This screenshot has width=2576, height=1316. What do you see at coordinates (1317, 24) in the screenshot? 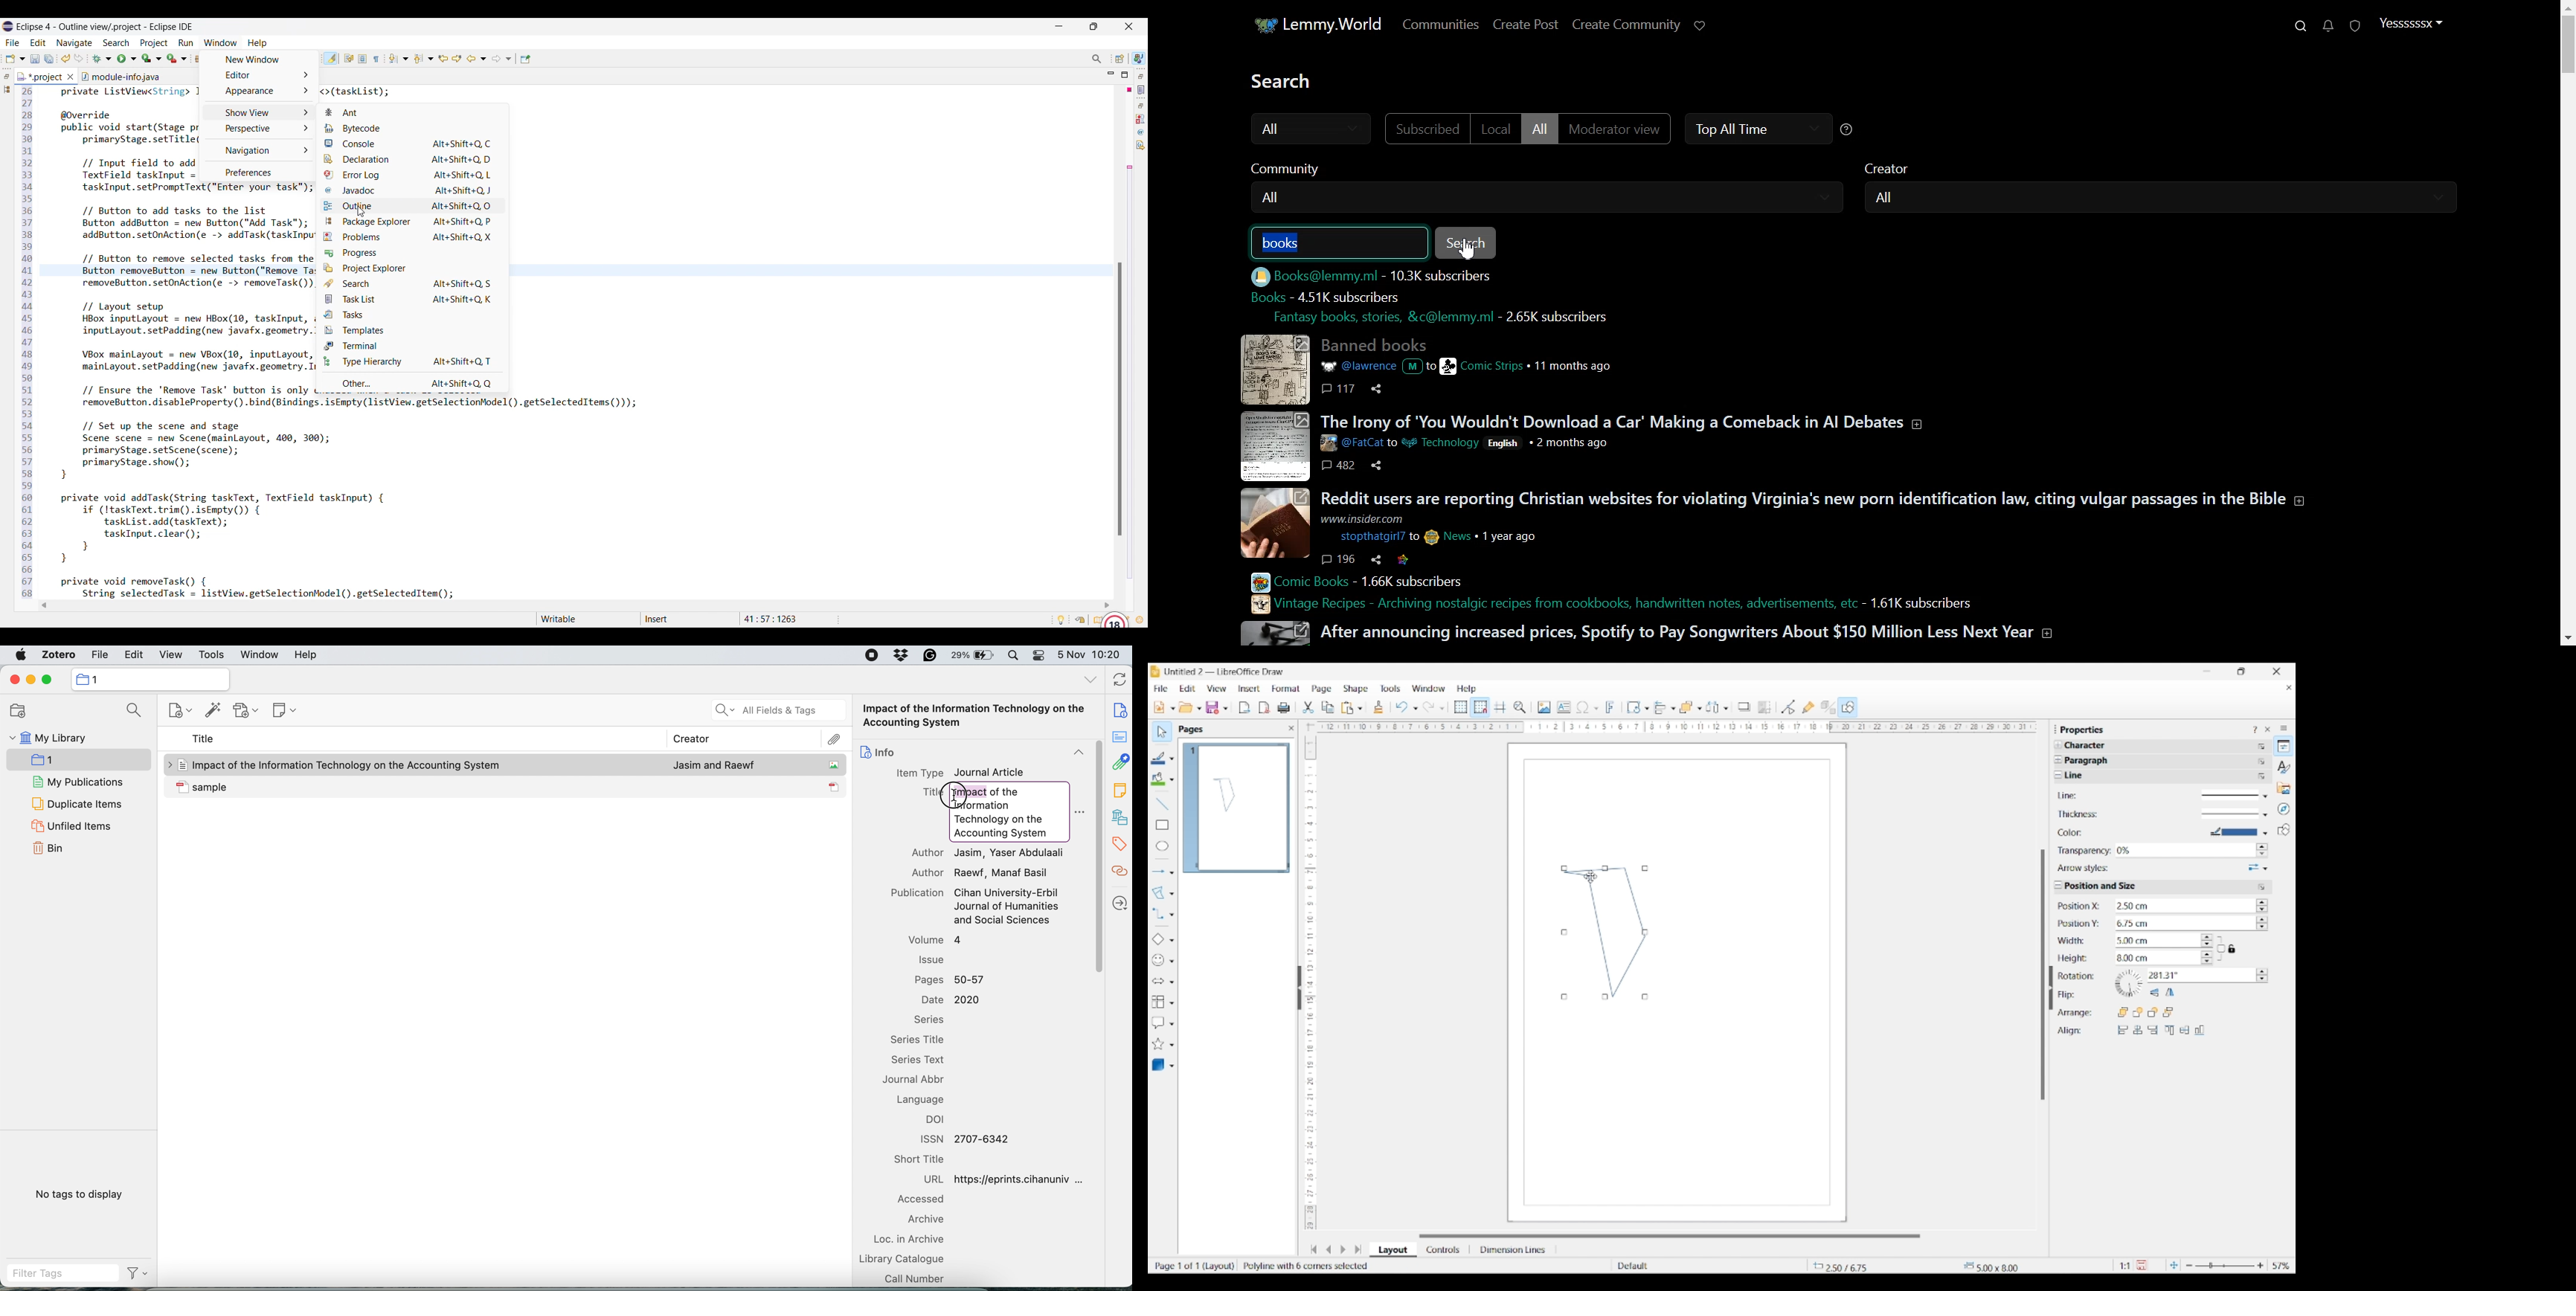
I see `Home Page` at bounding box center [1317, 24].